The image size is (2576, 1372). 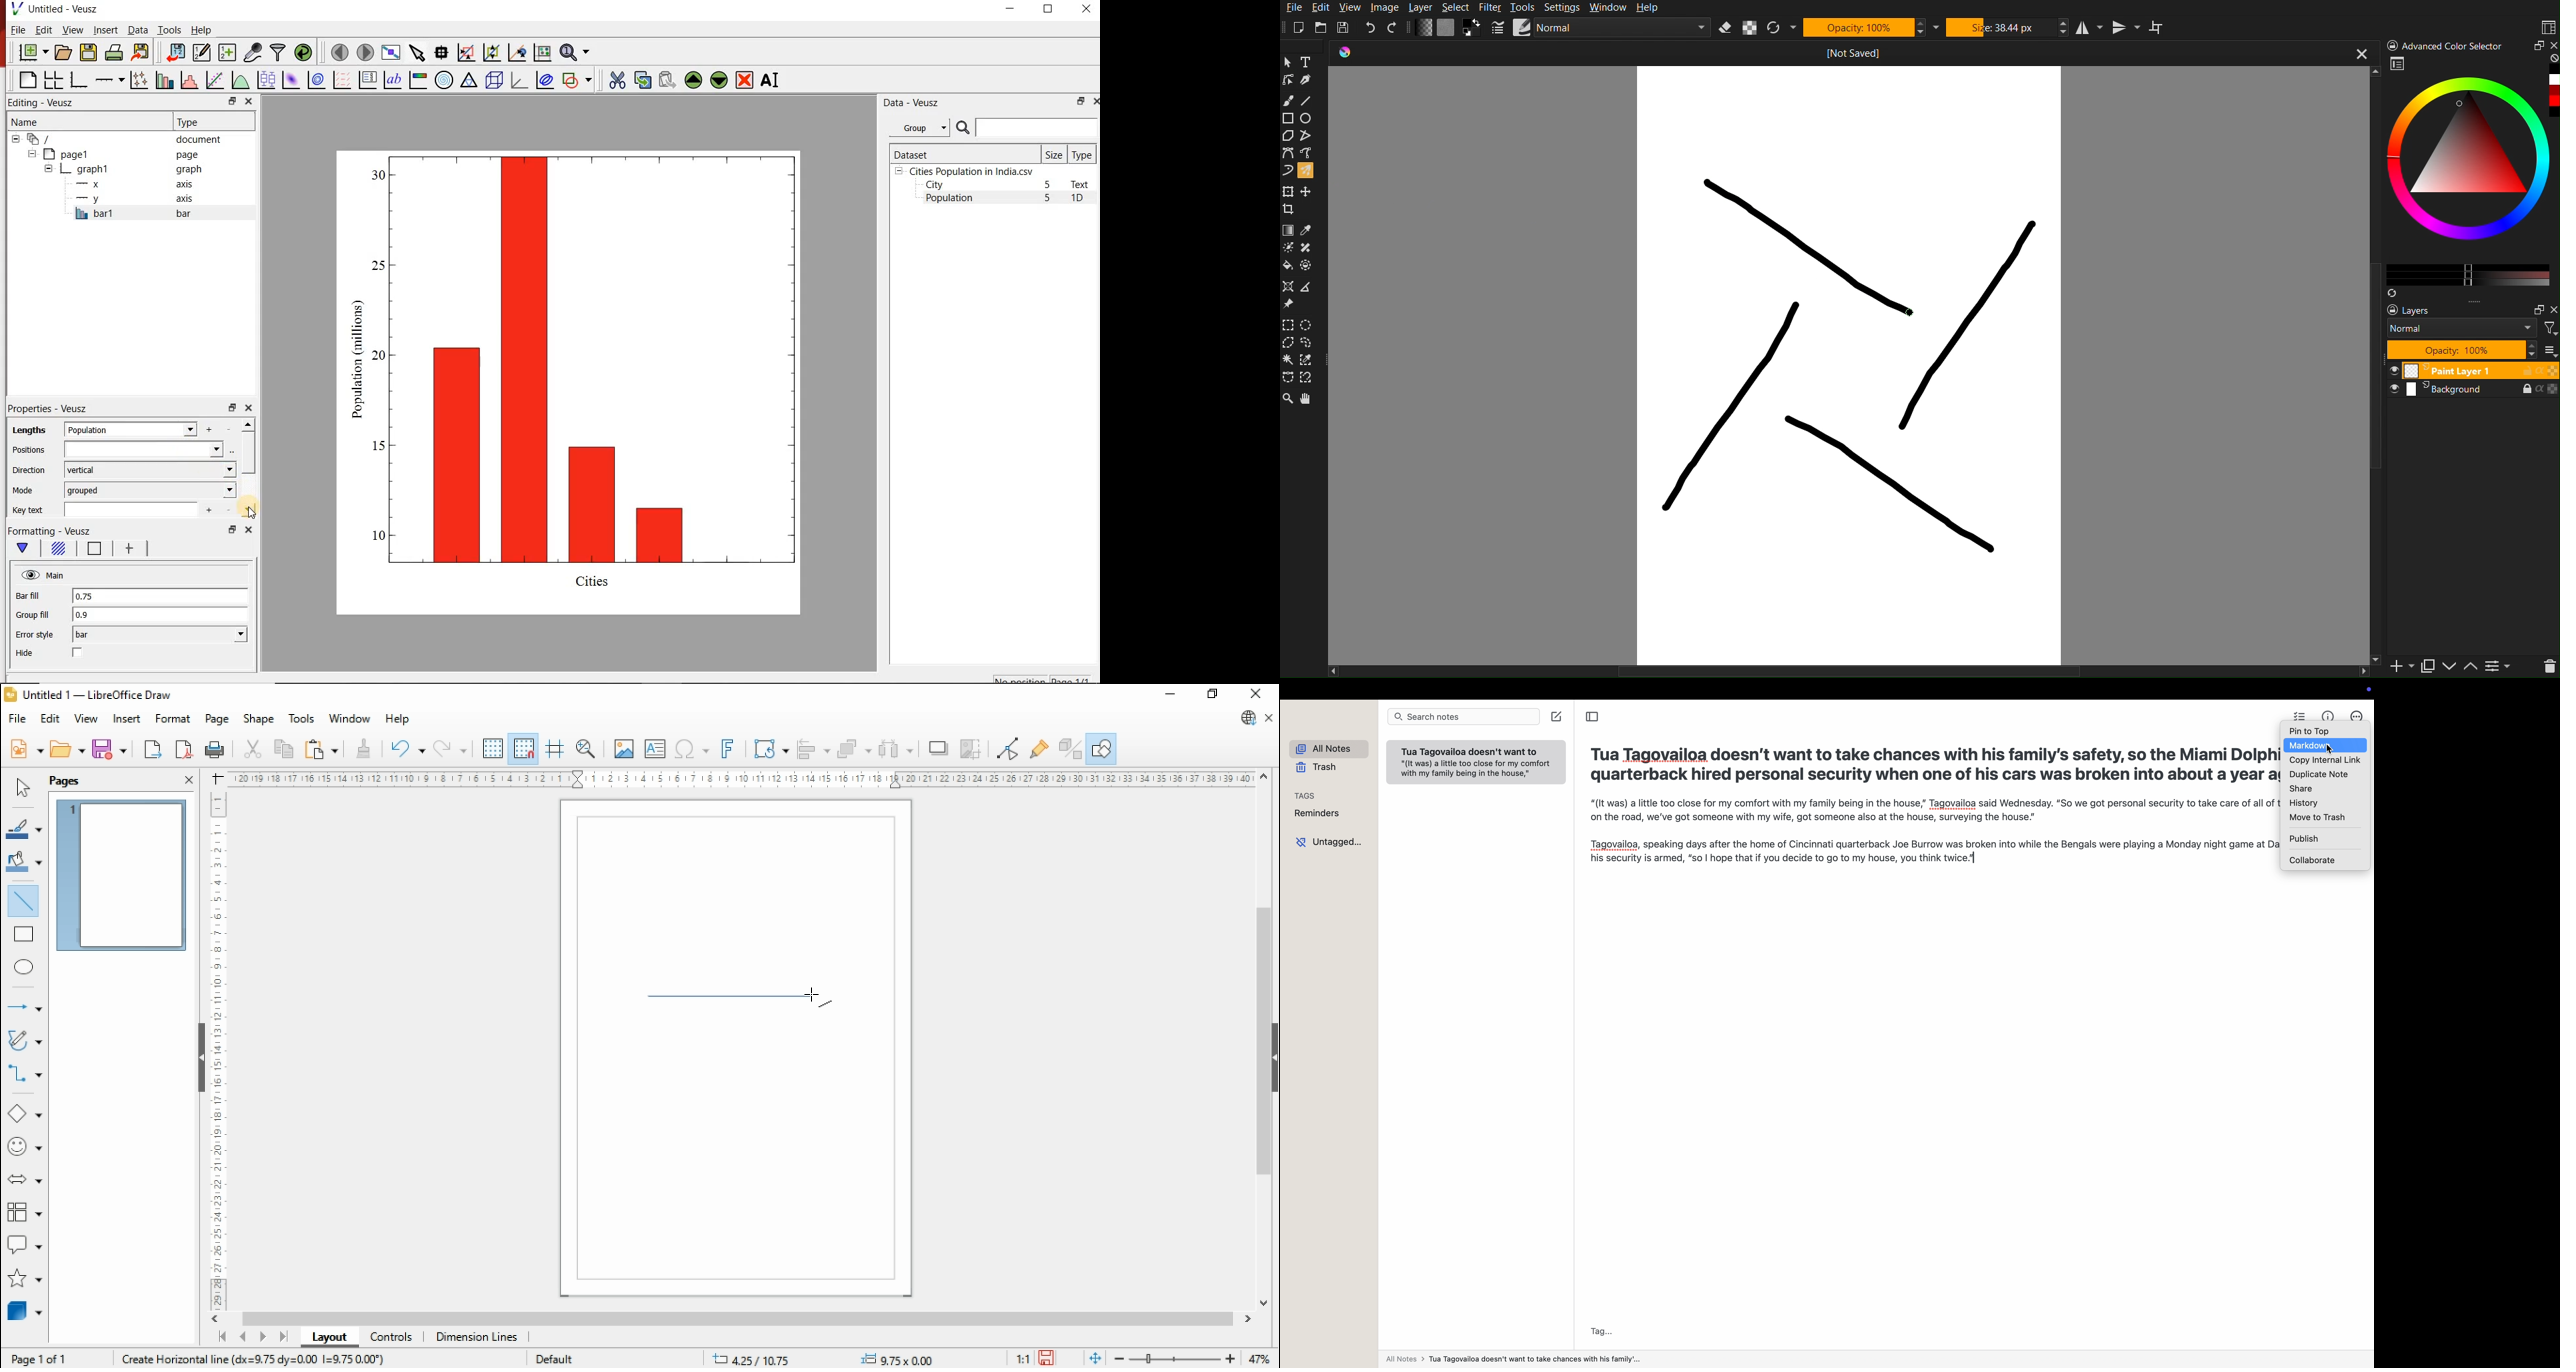 What do you see at coordinates (367, 80) in the screenshot?
I see `plot key` at bounding box center [367, 80].